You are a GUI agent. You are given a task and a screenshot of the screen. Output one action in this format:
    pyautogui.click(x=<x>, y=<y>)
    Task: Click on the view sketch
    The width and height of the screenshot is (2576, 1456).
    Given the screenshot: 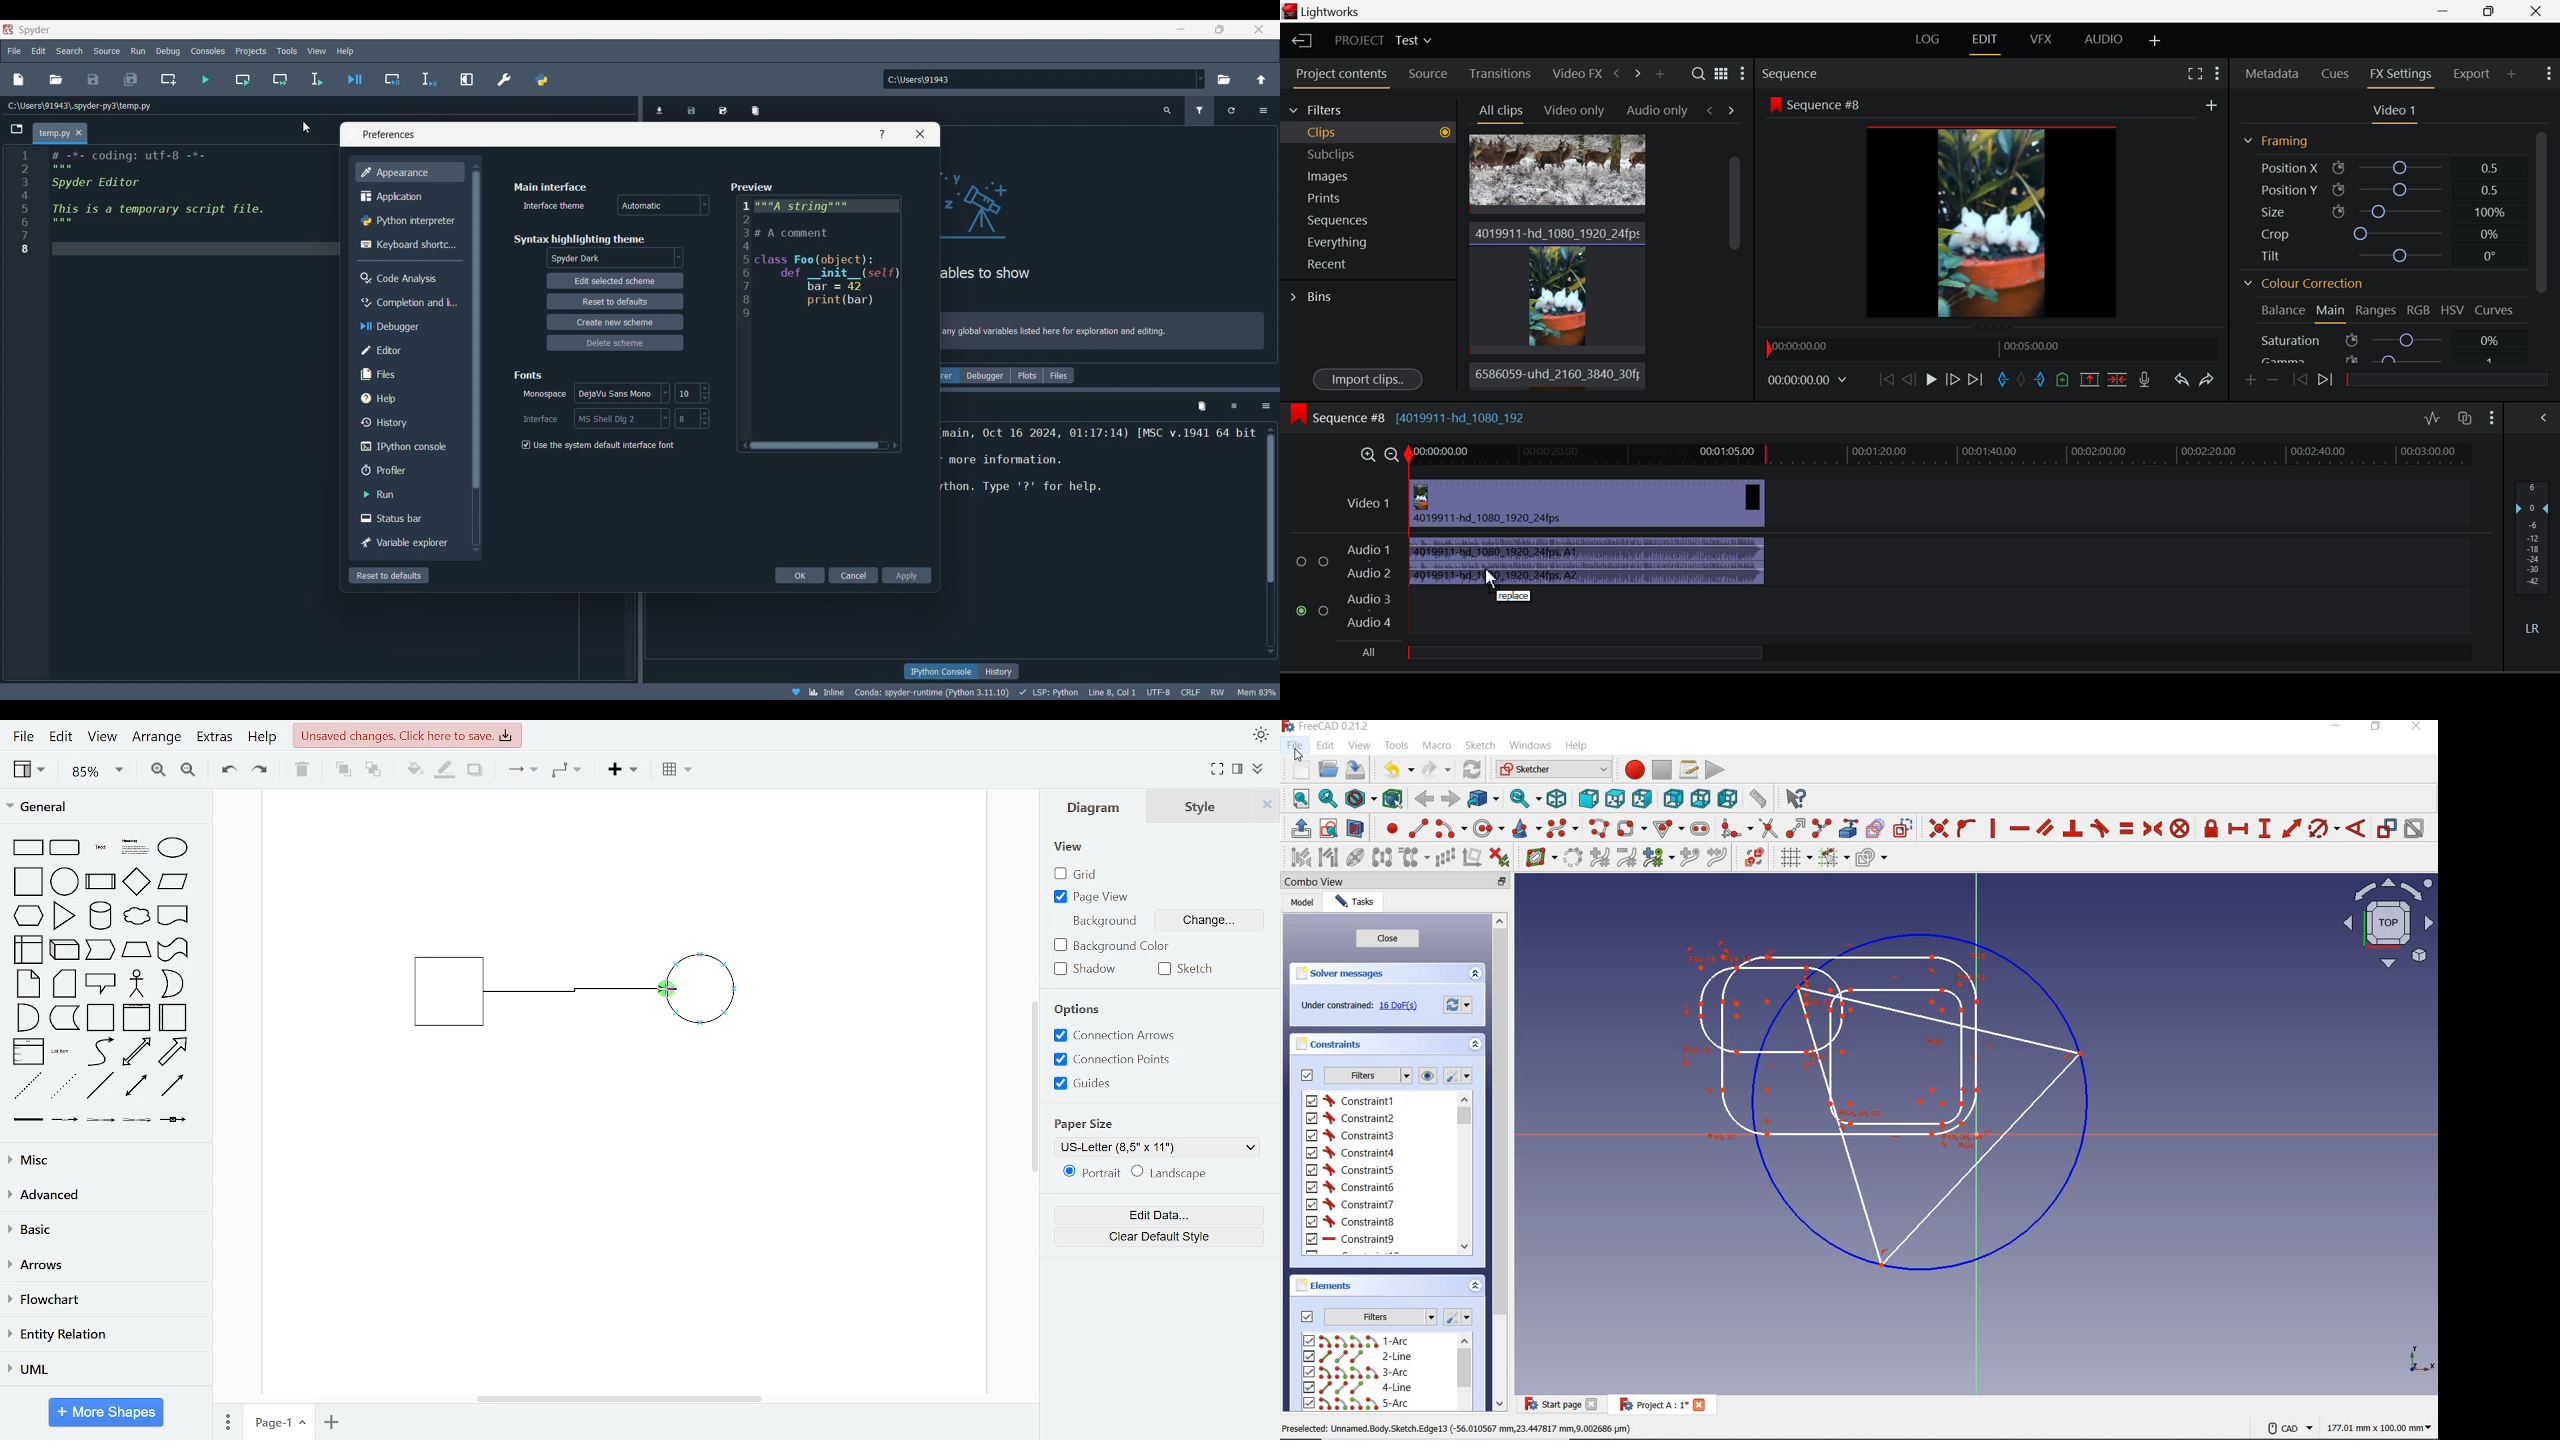 What is the action you would take?
    pyautogui.click(x=1329, y=828)
    